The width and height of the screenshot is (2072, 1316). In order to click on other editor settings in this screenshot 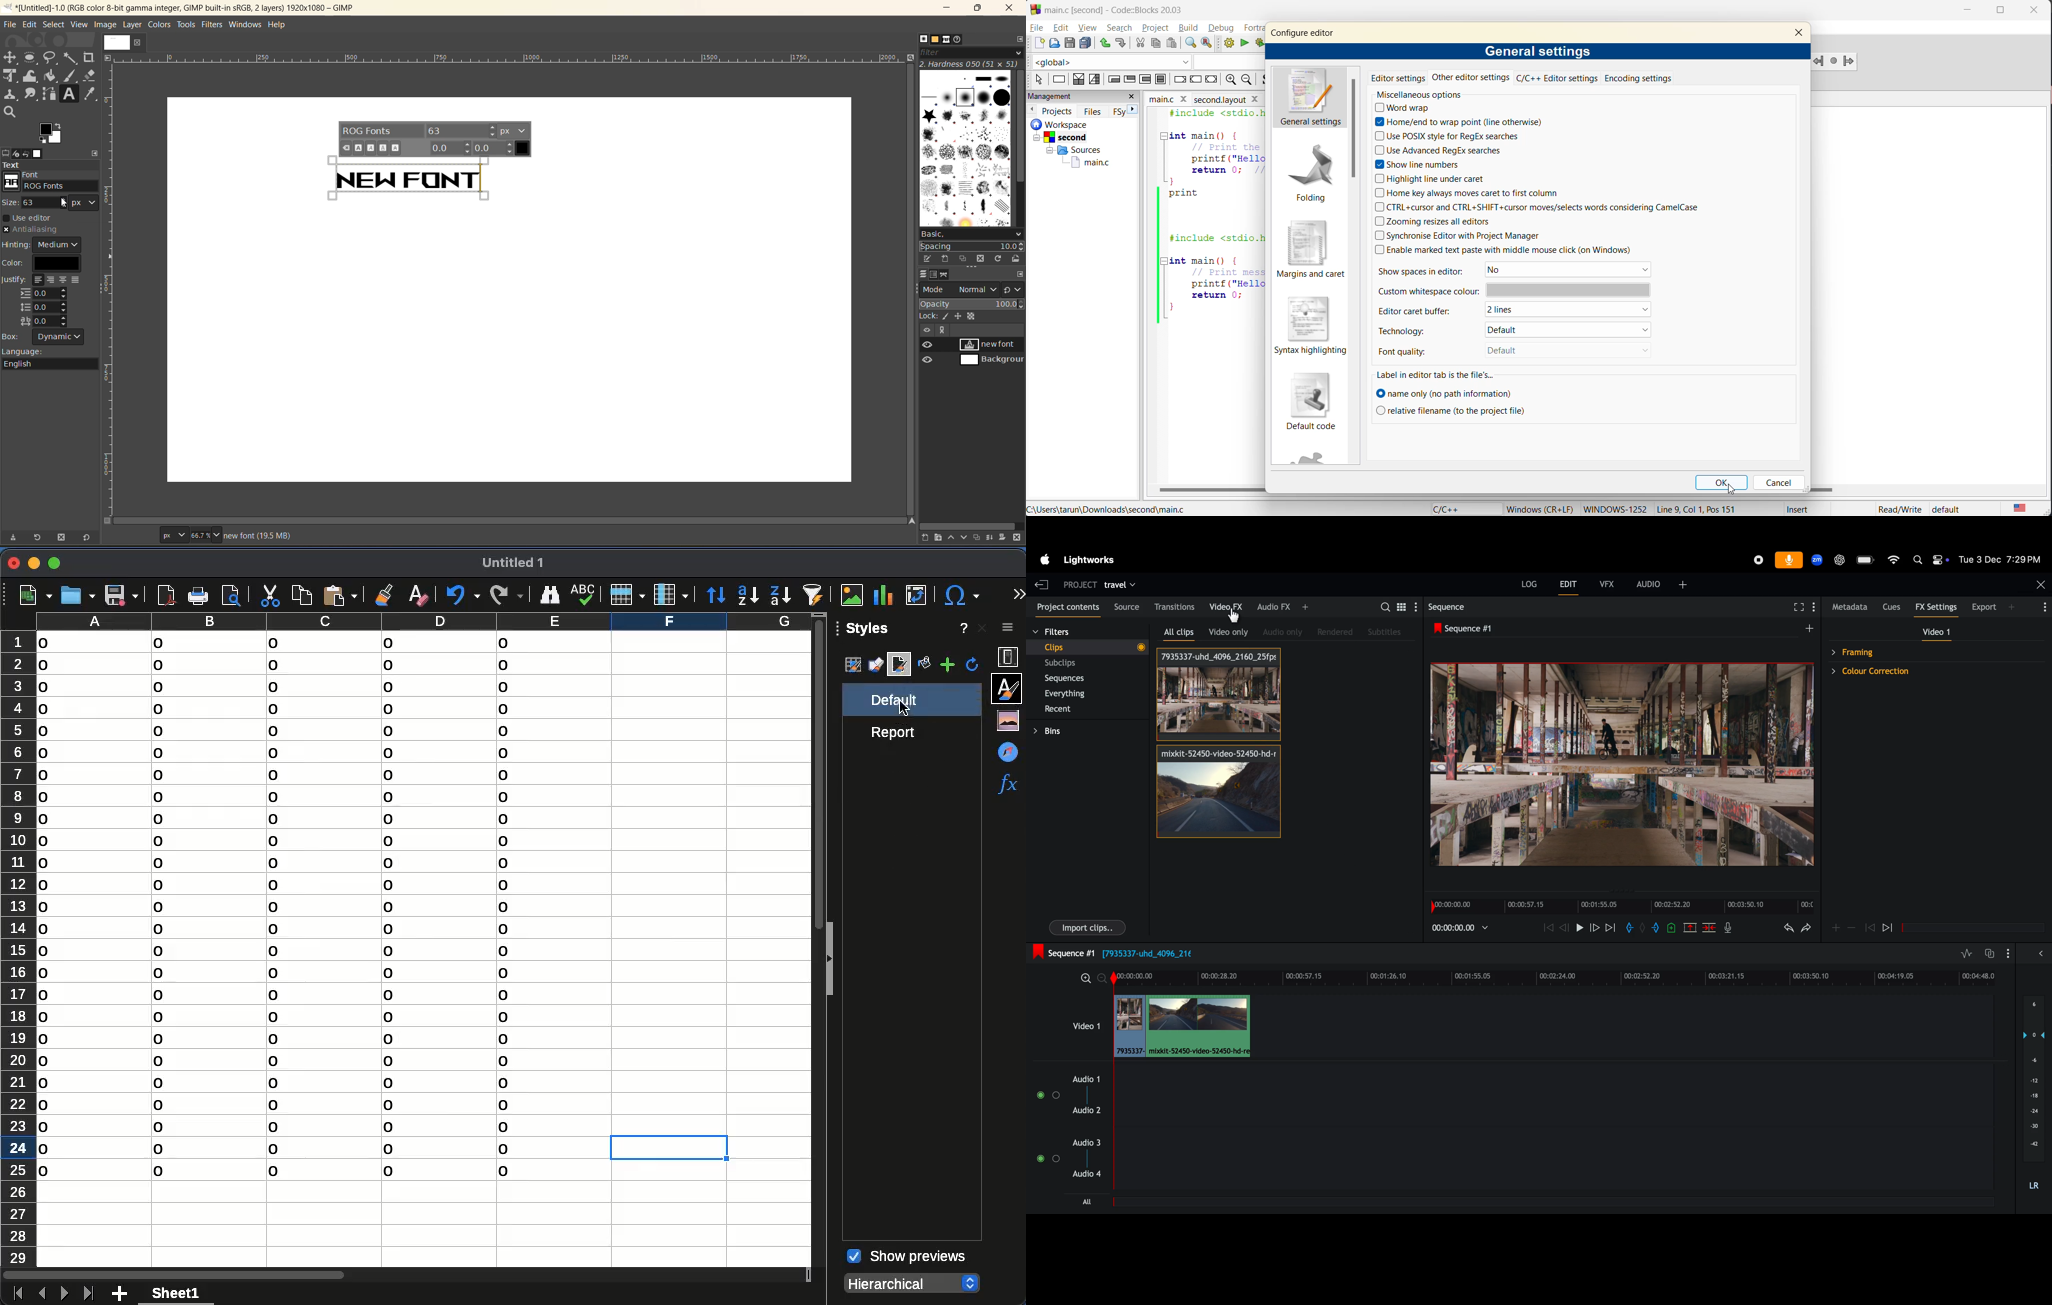, I will do `click(1472, 79)`.